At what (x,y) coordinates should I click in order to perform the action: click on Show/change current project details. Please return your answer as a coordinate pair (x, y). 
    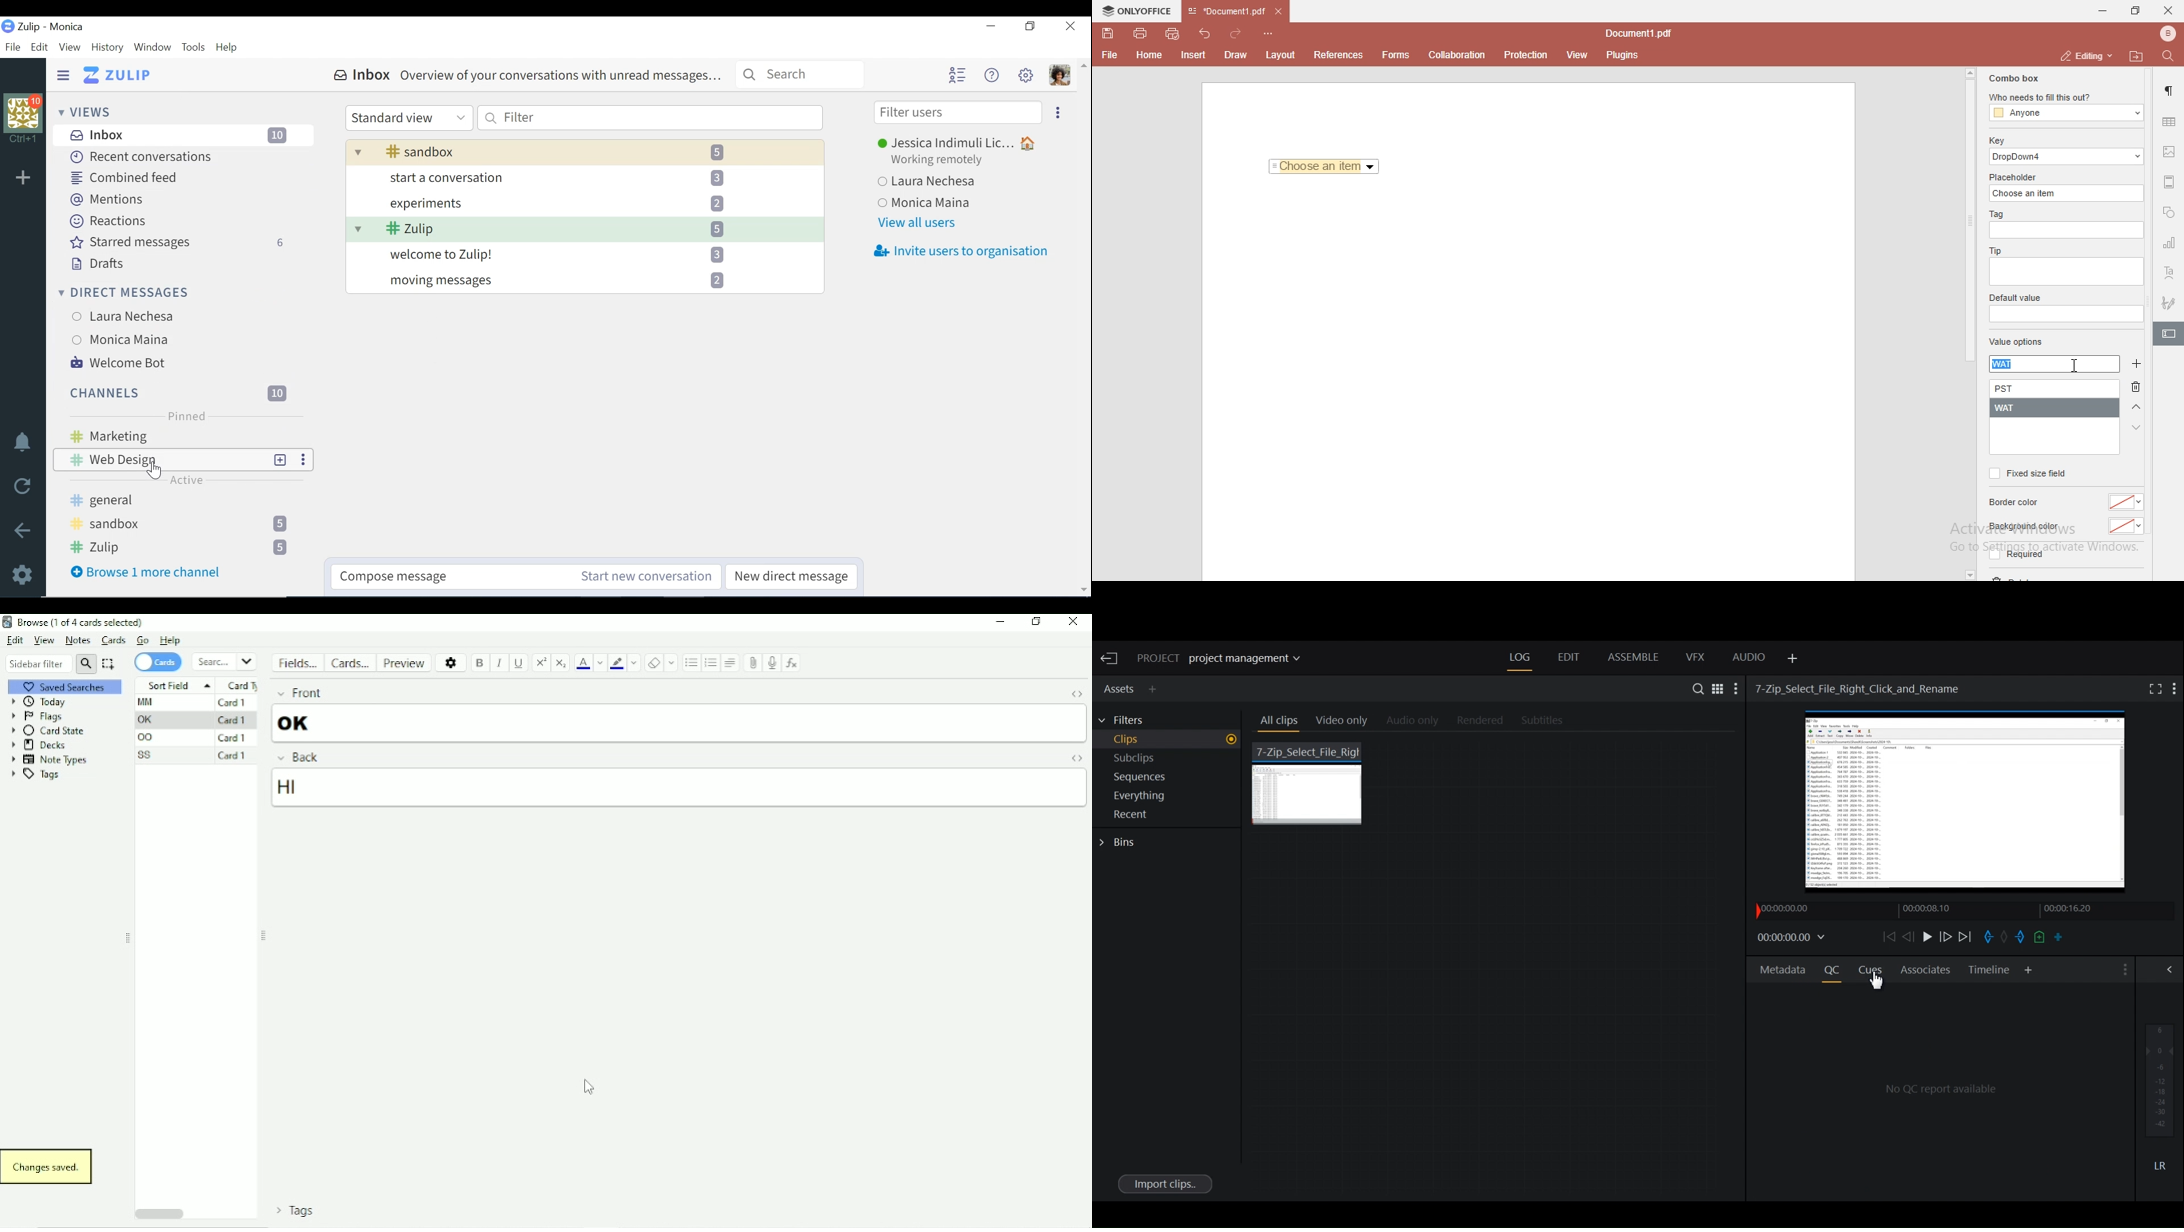
    Looking at the image, I should click on (1227, 659).